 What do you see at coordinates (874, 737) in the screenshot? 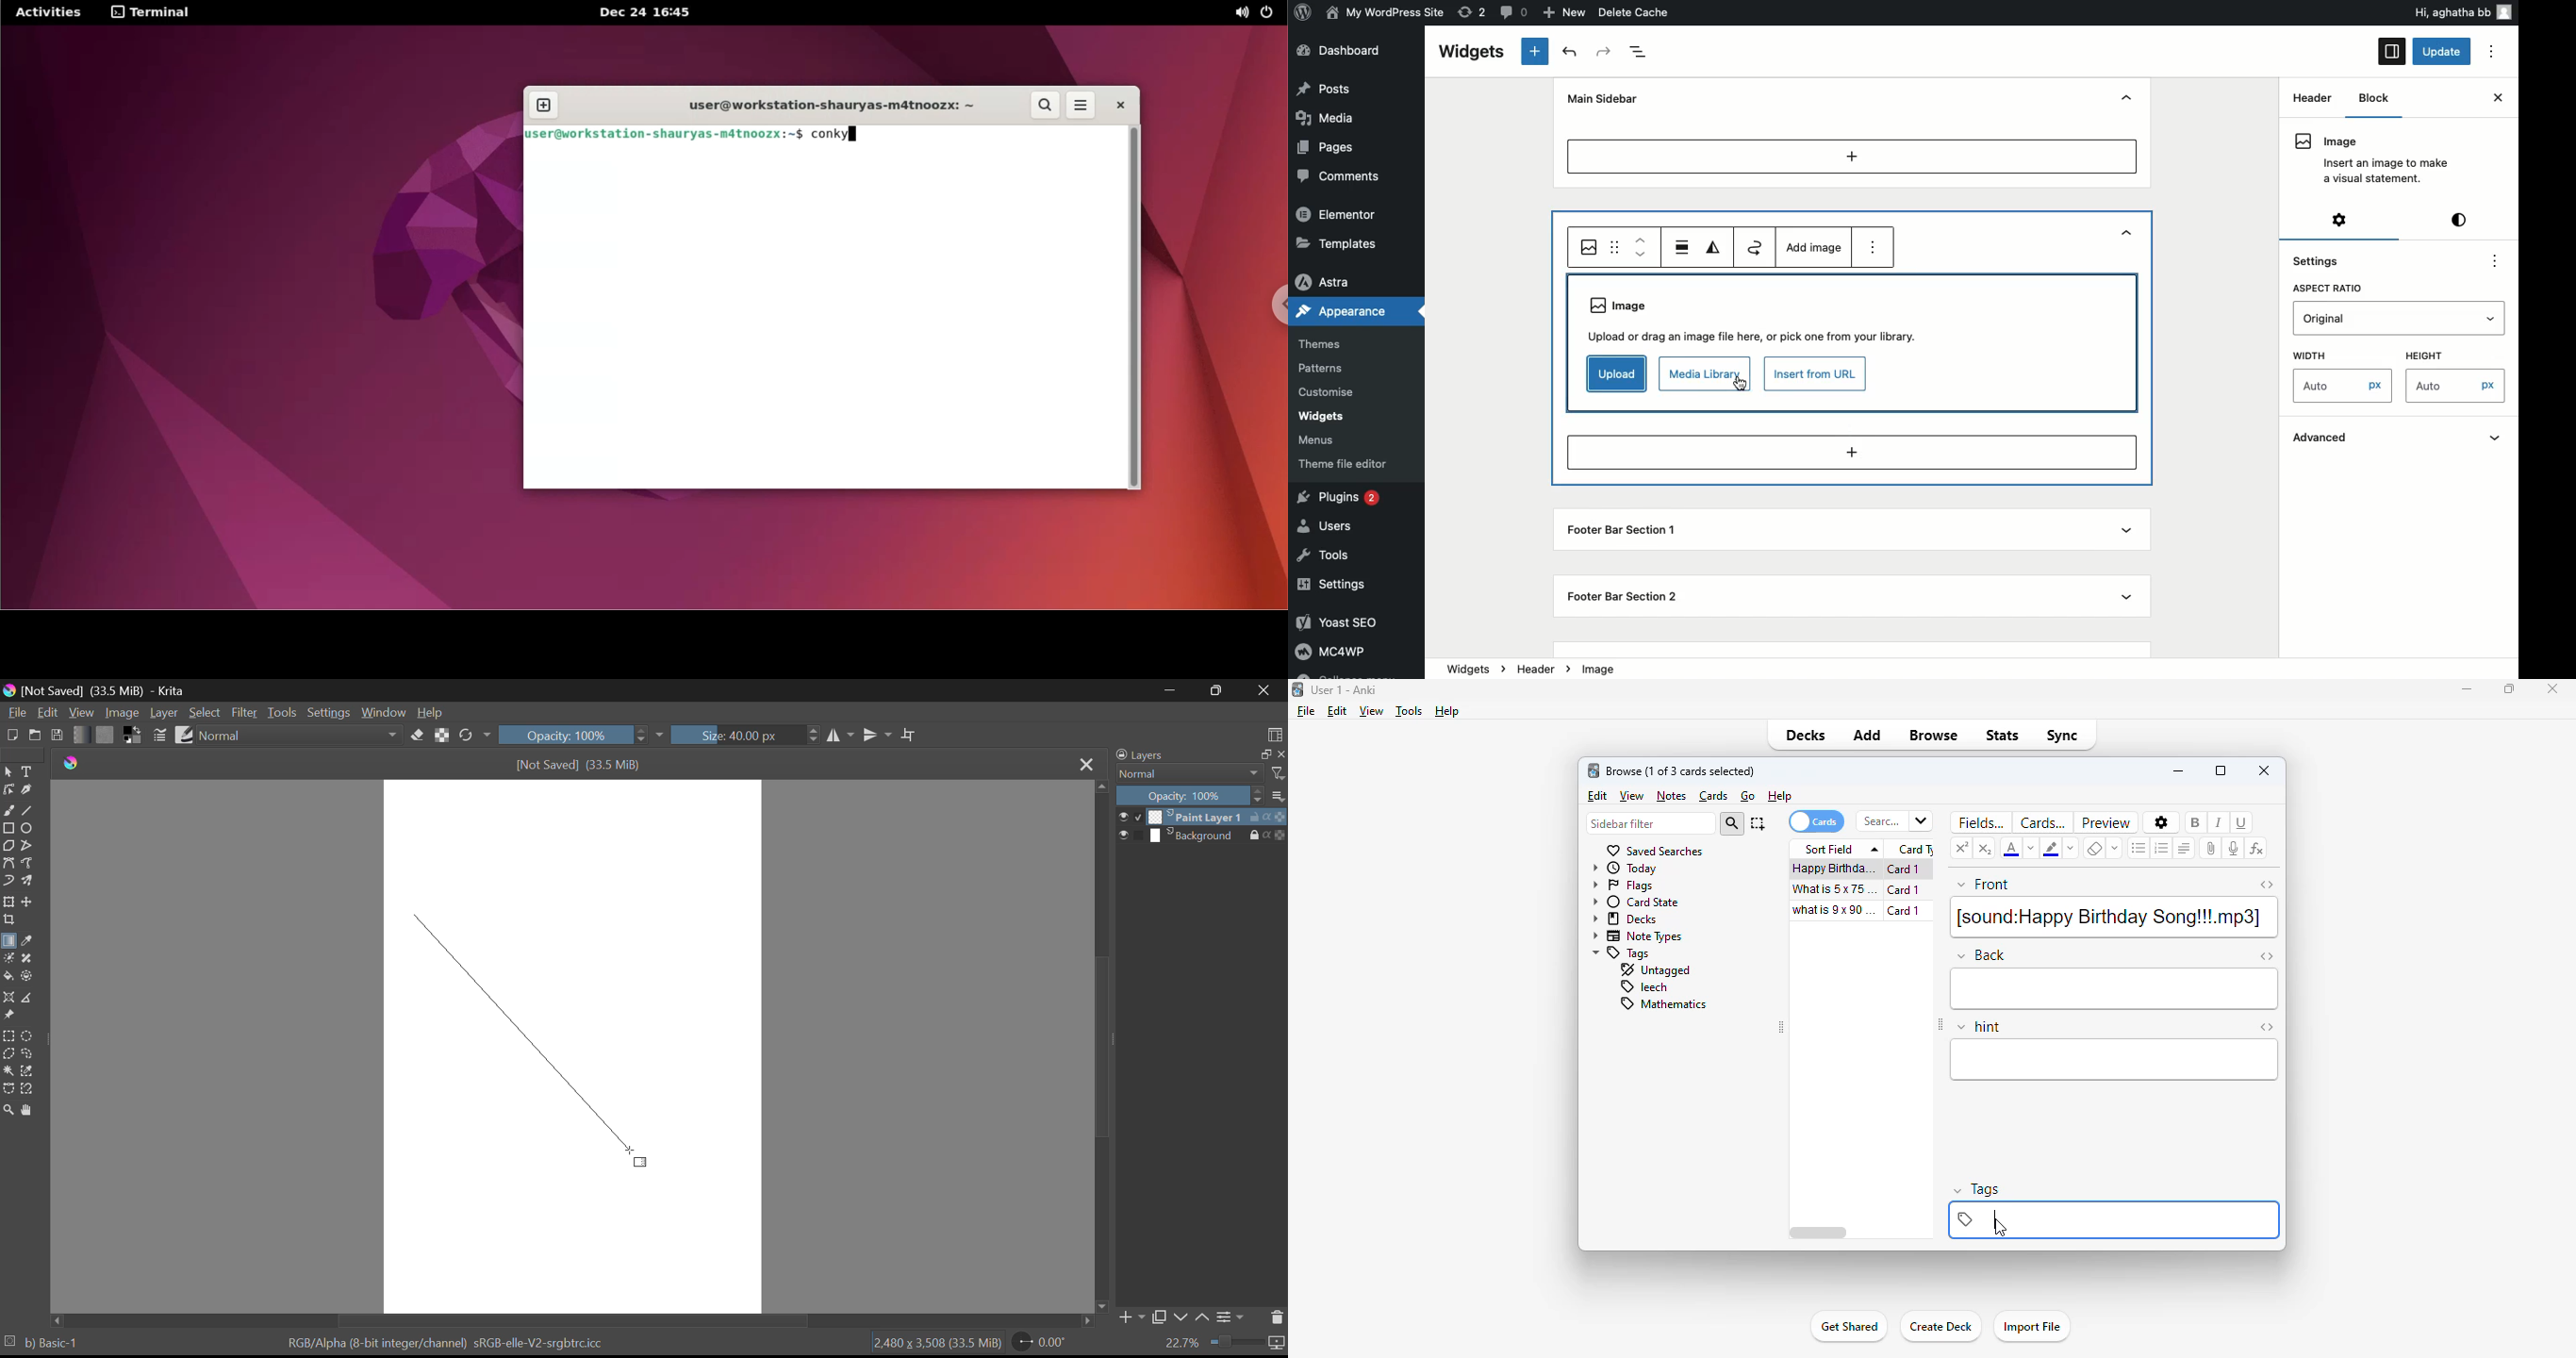
I see `Horizontal Mirror Flip` at bounding box center [874, 737].